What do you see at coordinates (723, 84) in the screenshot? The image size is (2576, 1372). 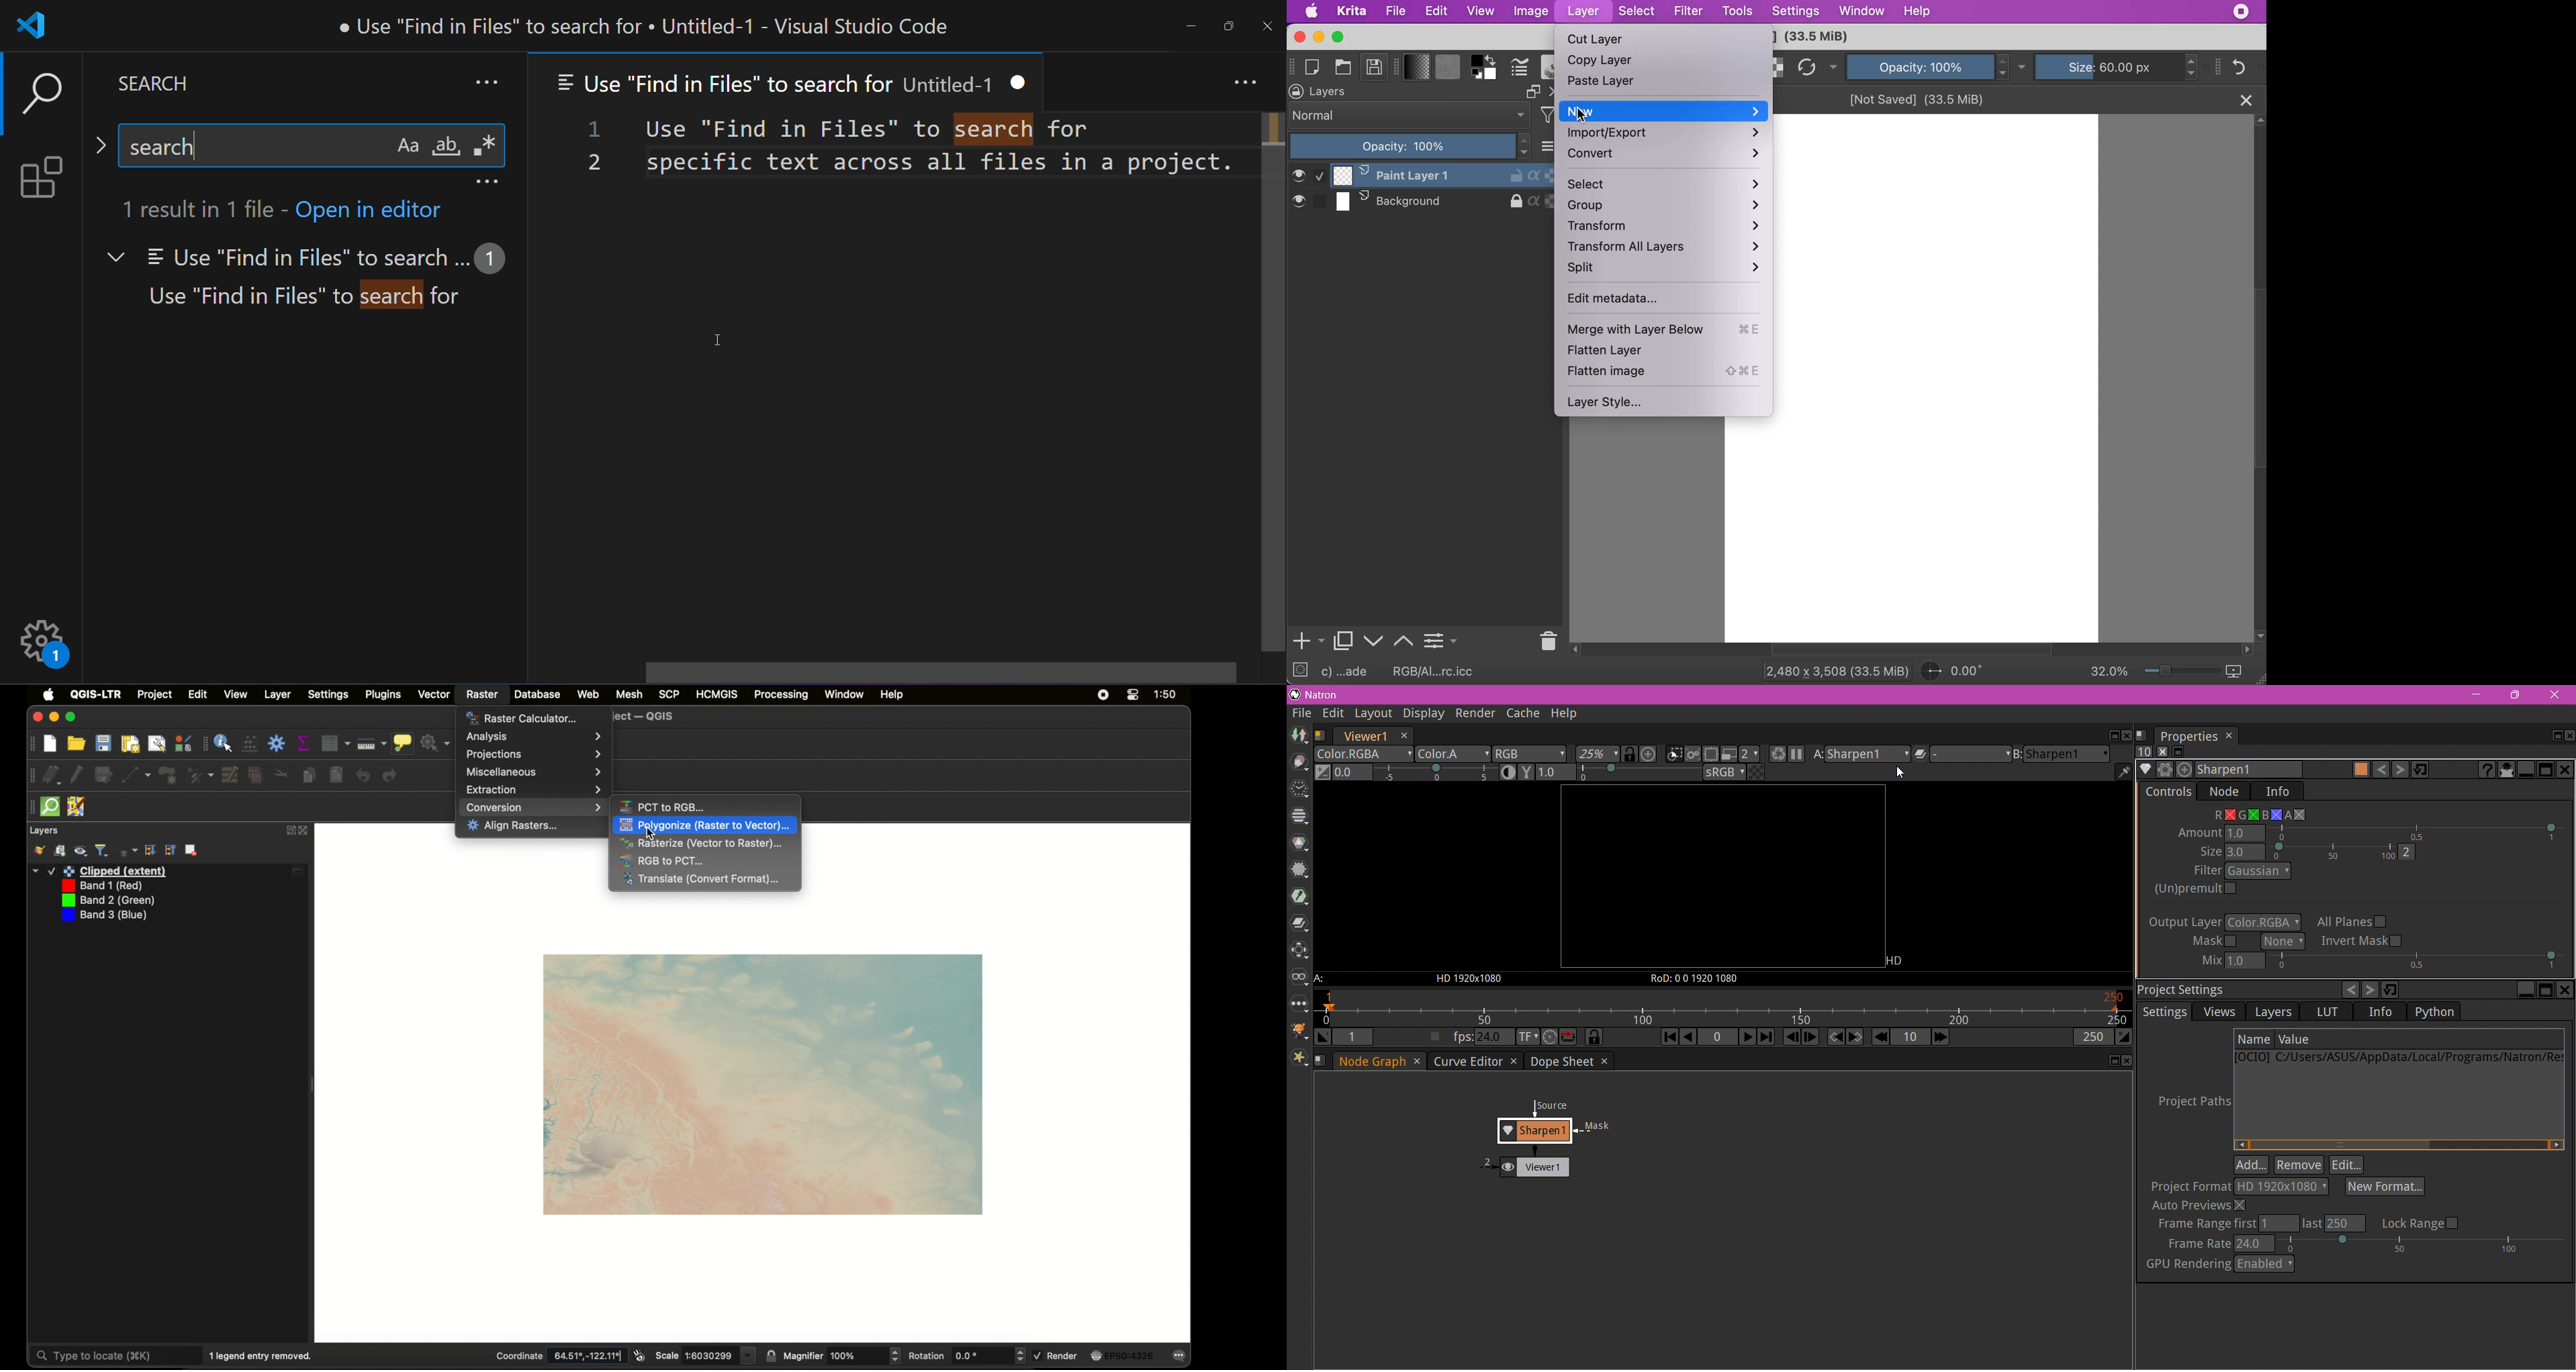 I see `Use "Find in Files" to search for` at bounding box center [723, 84].